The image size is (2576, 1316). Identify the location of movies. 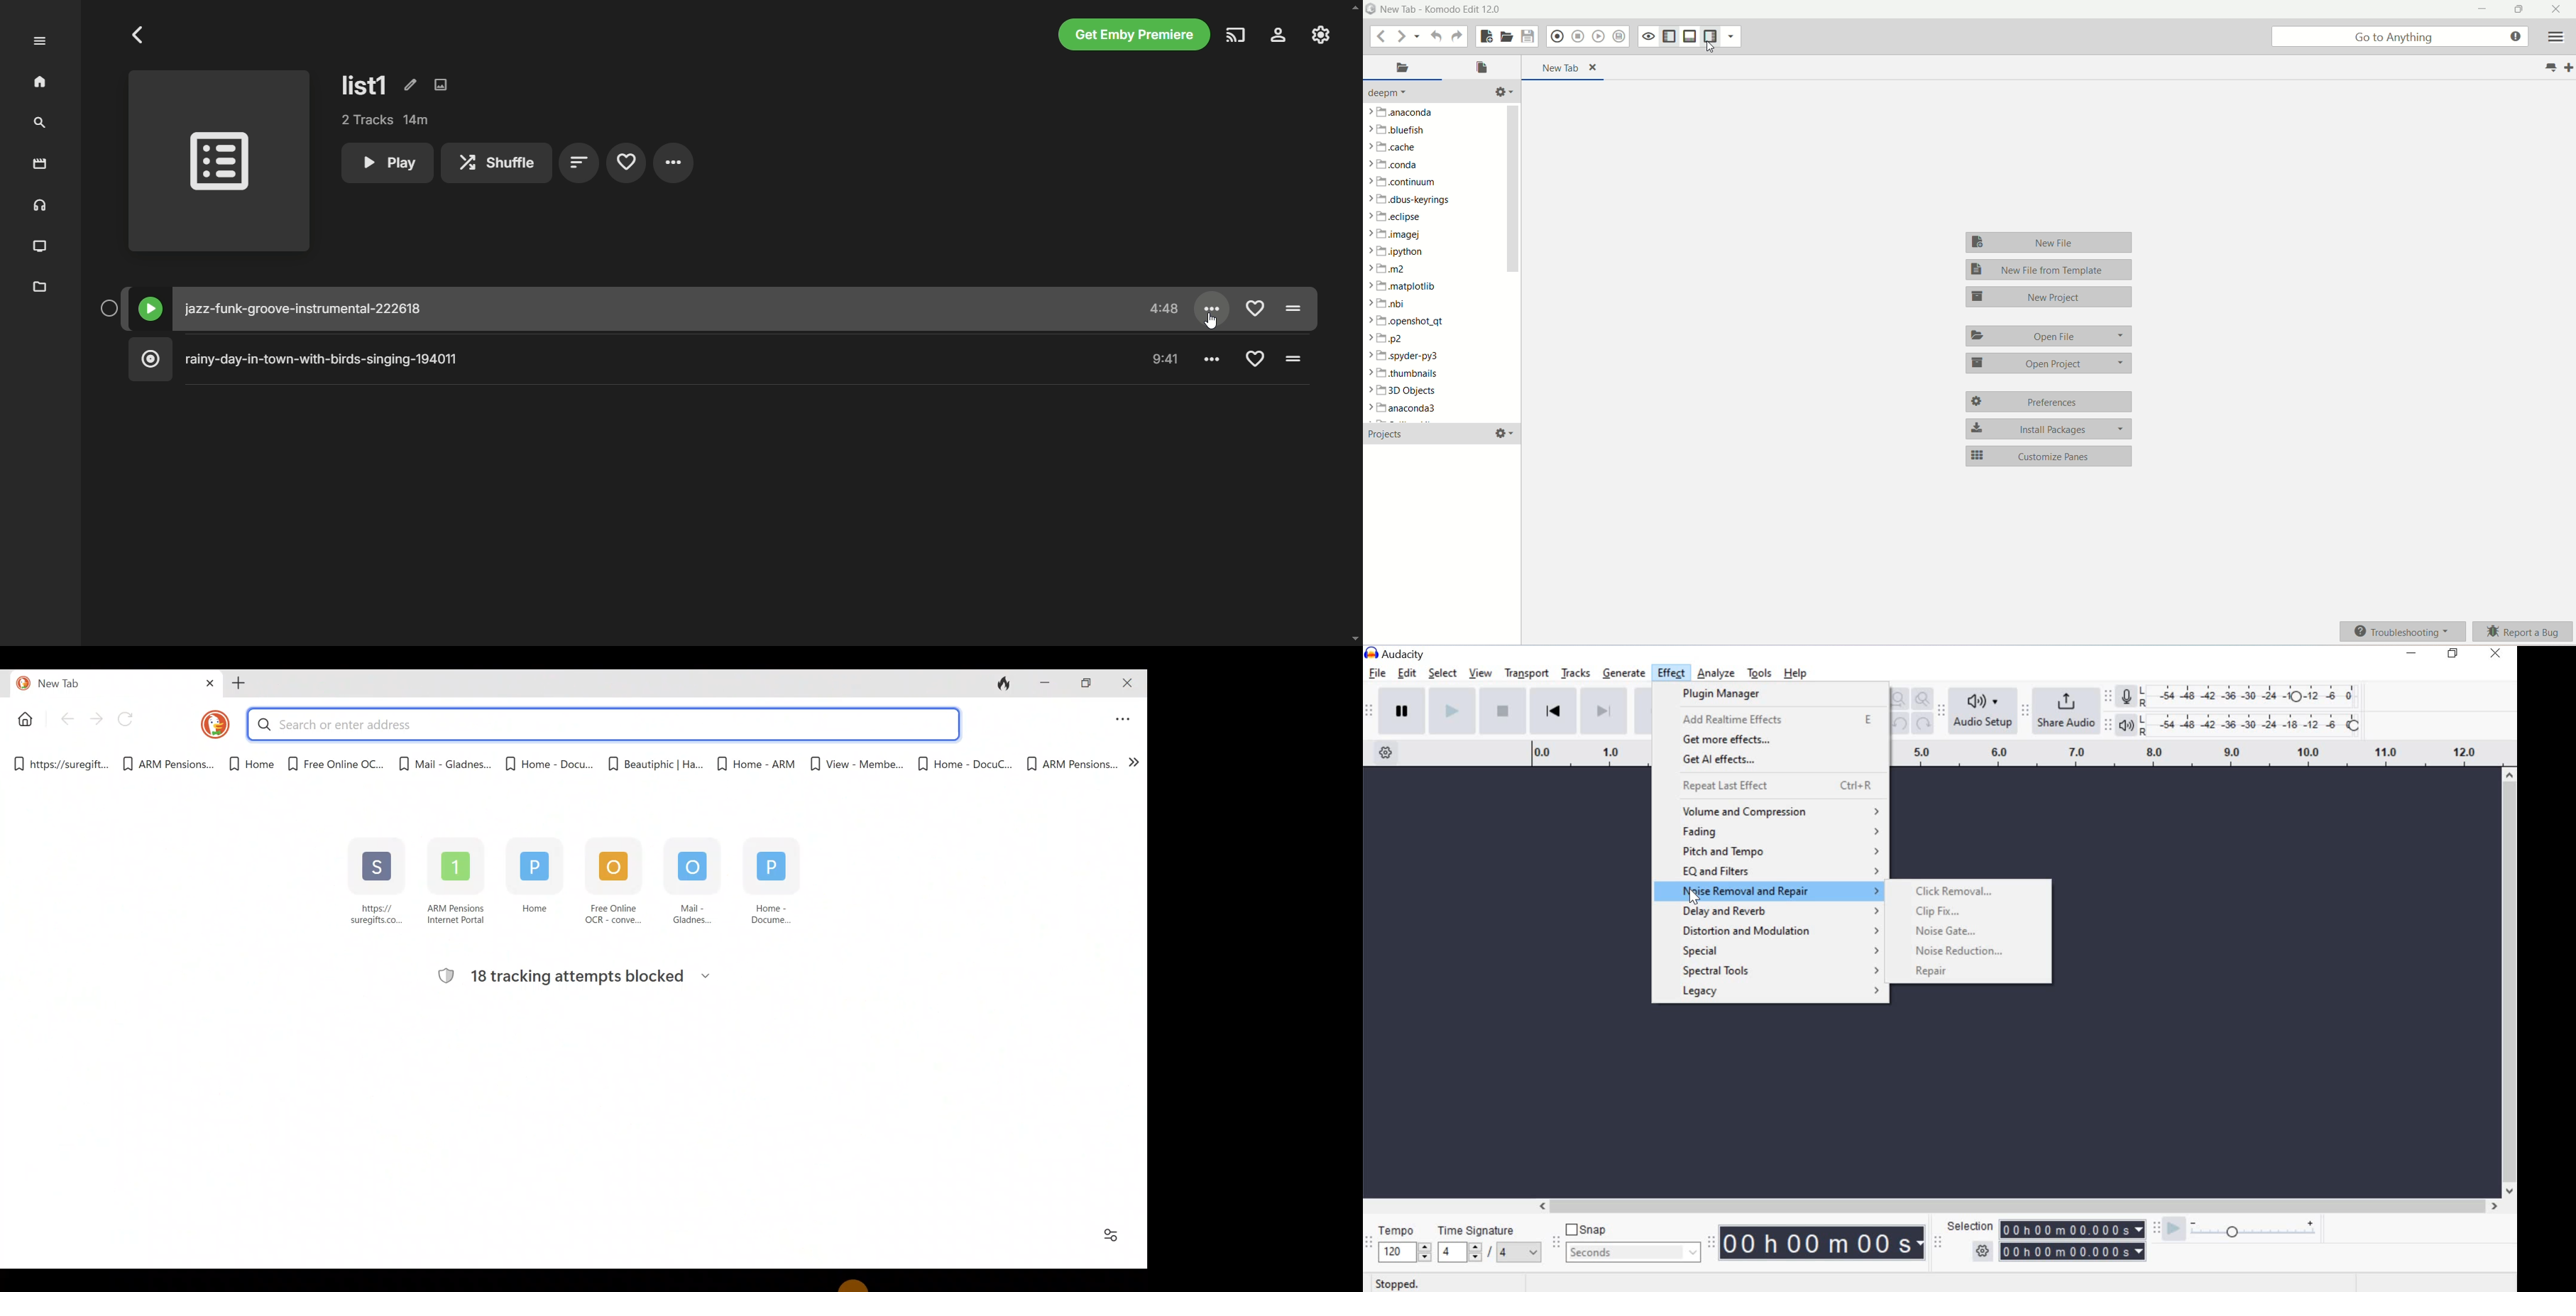
(40, 165).